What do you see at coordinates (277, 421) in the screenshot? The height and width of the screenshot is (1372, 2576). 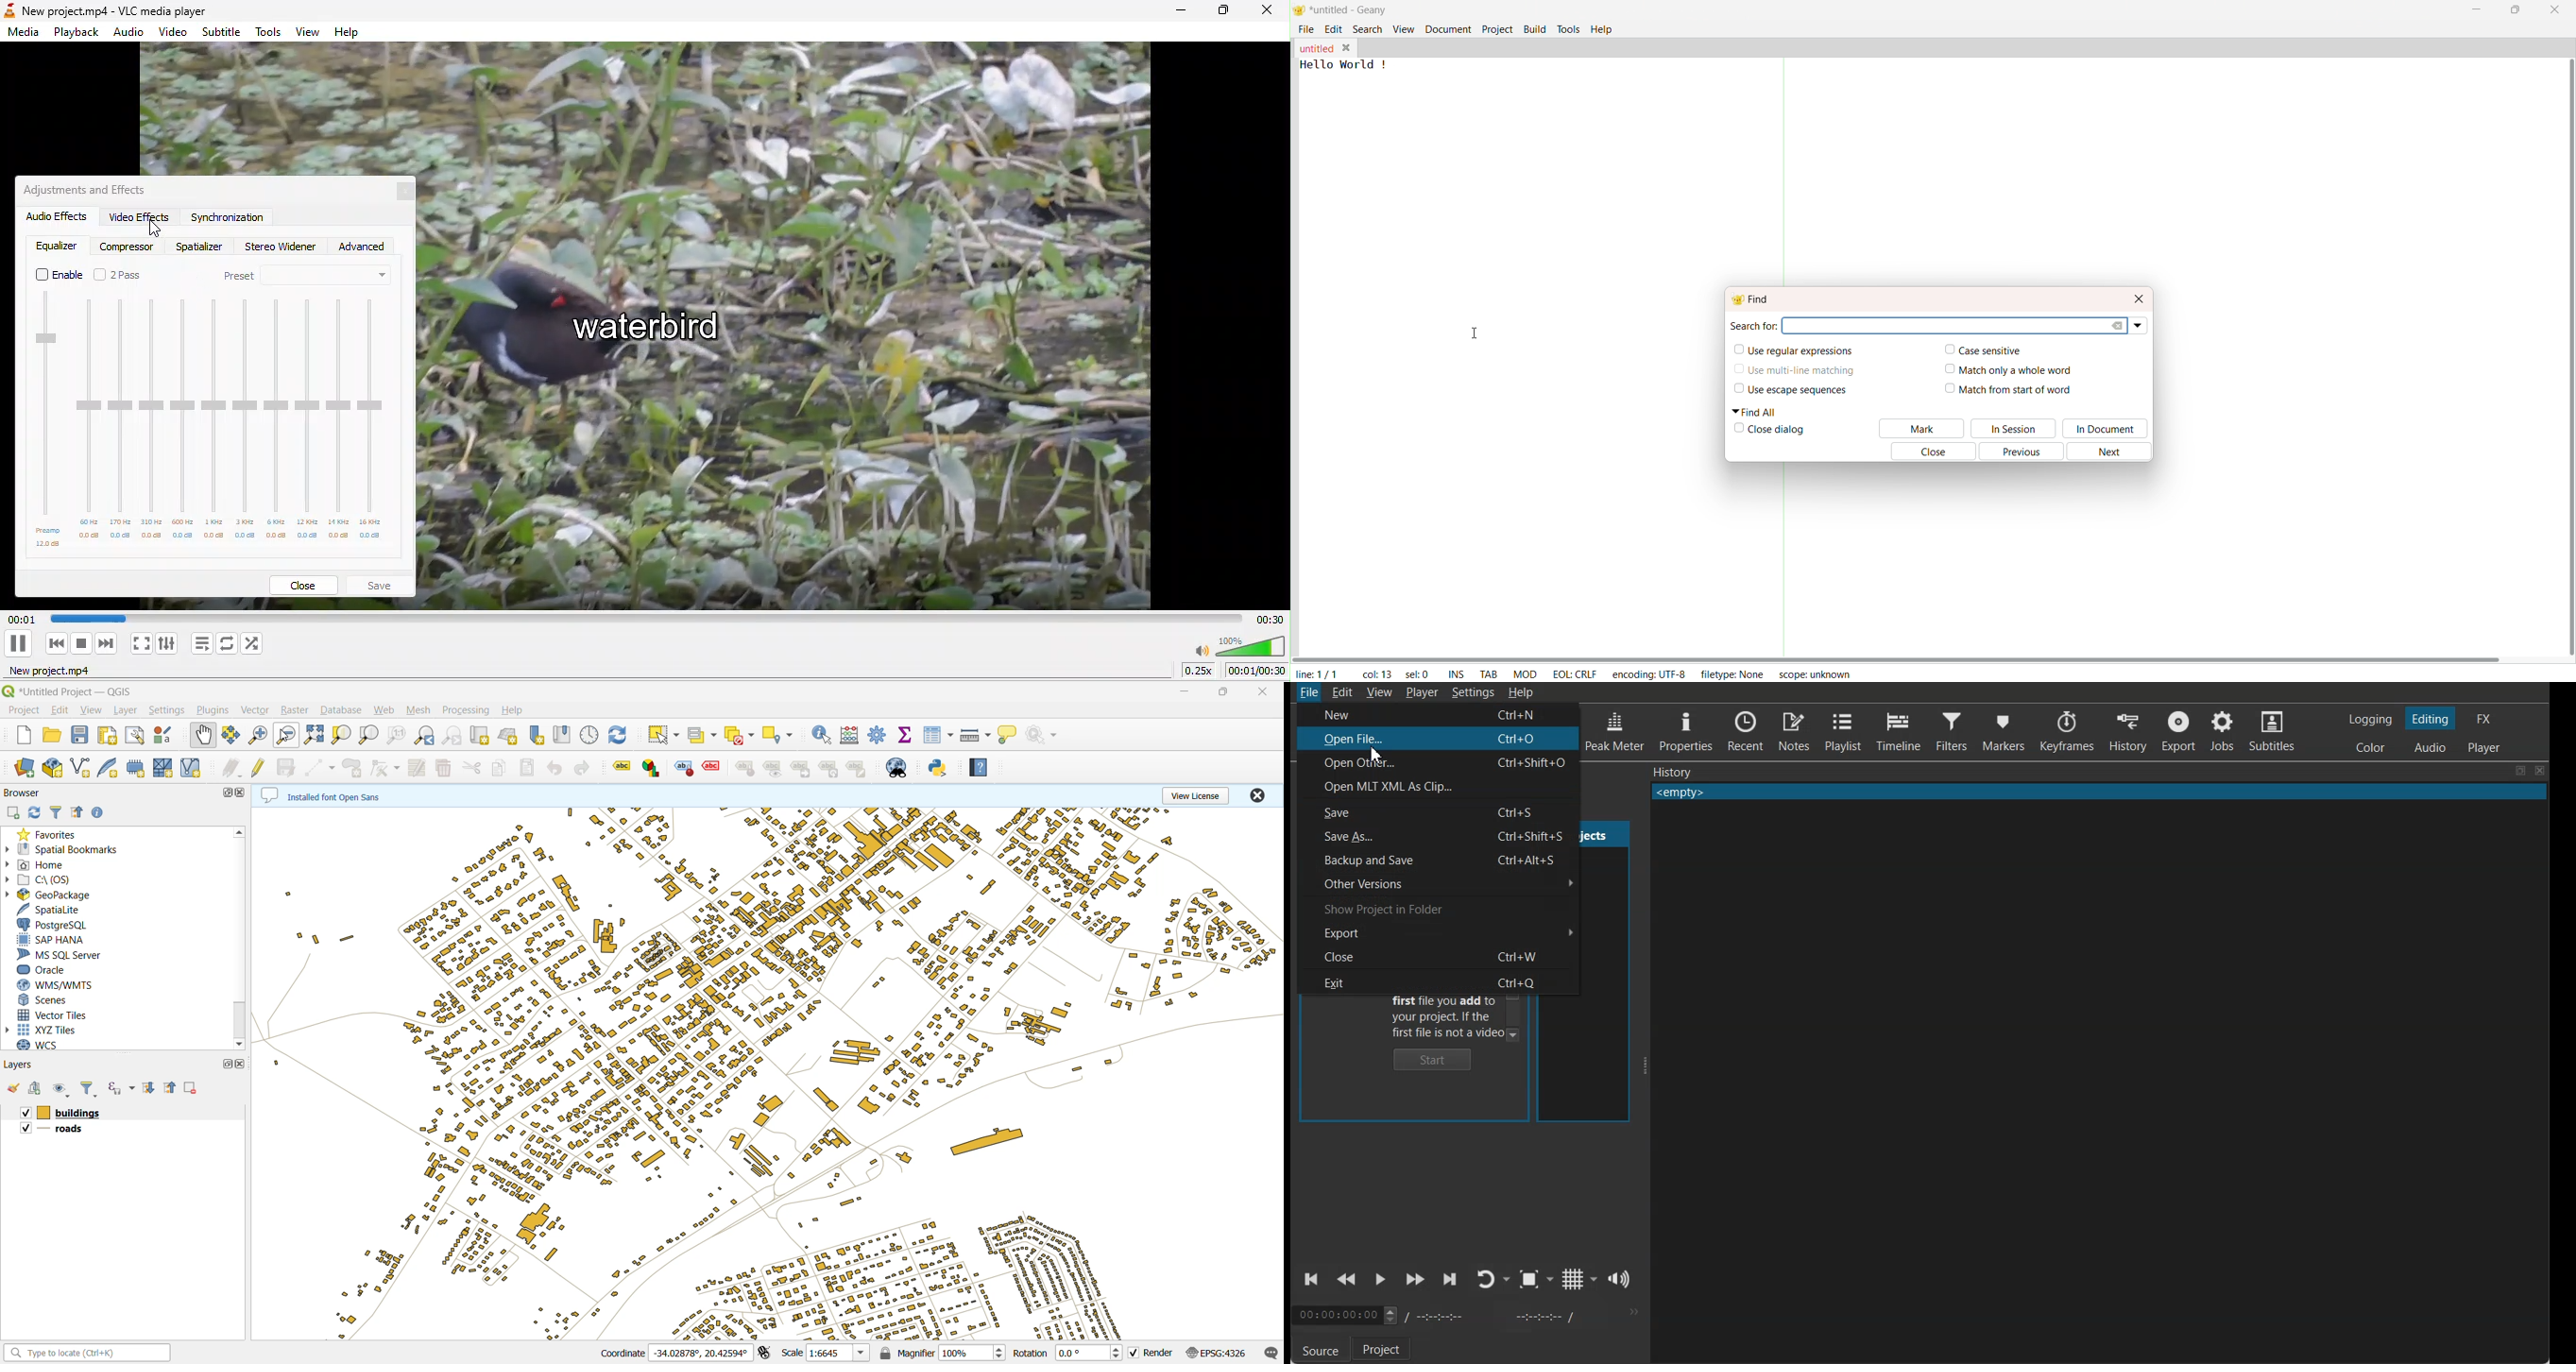 I see `6khz volume bar` at bounding box center [277, 421].